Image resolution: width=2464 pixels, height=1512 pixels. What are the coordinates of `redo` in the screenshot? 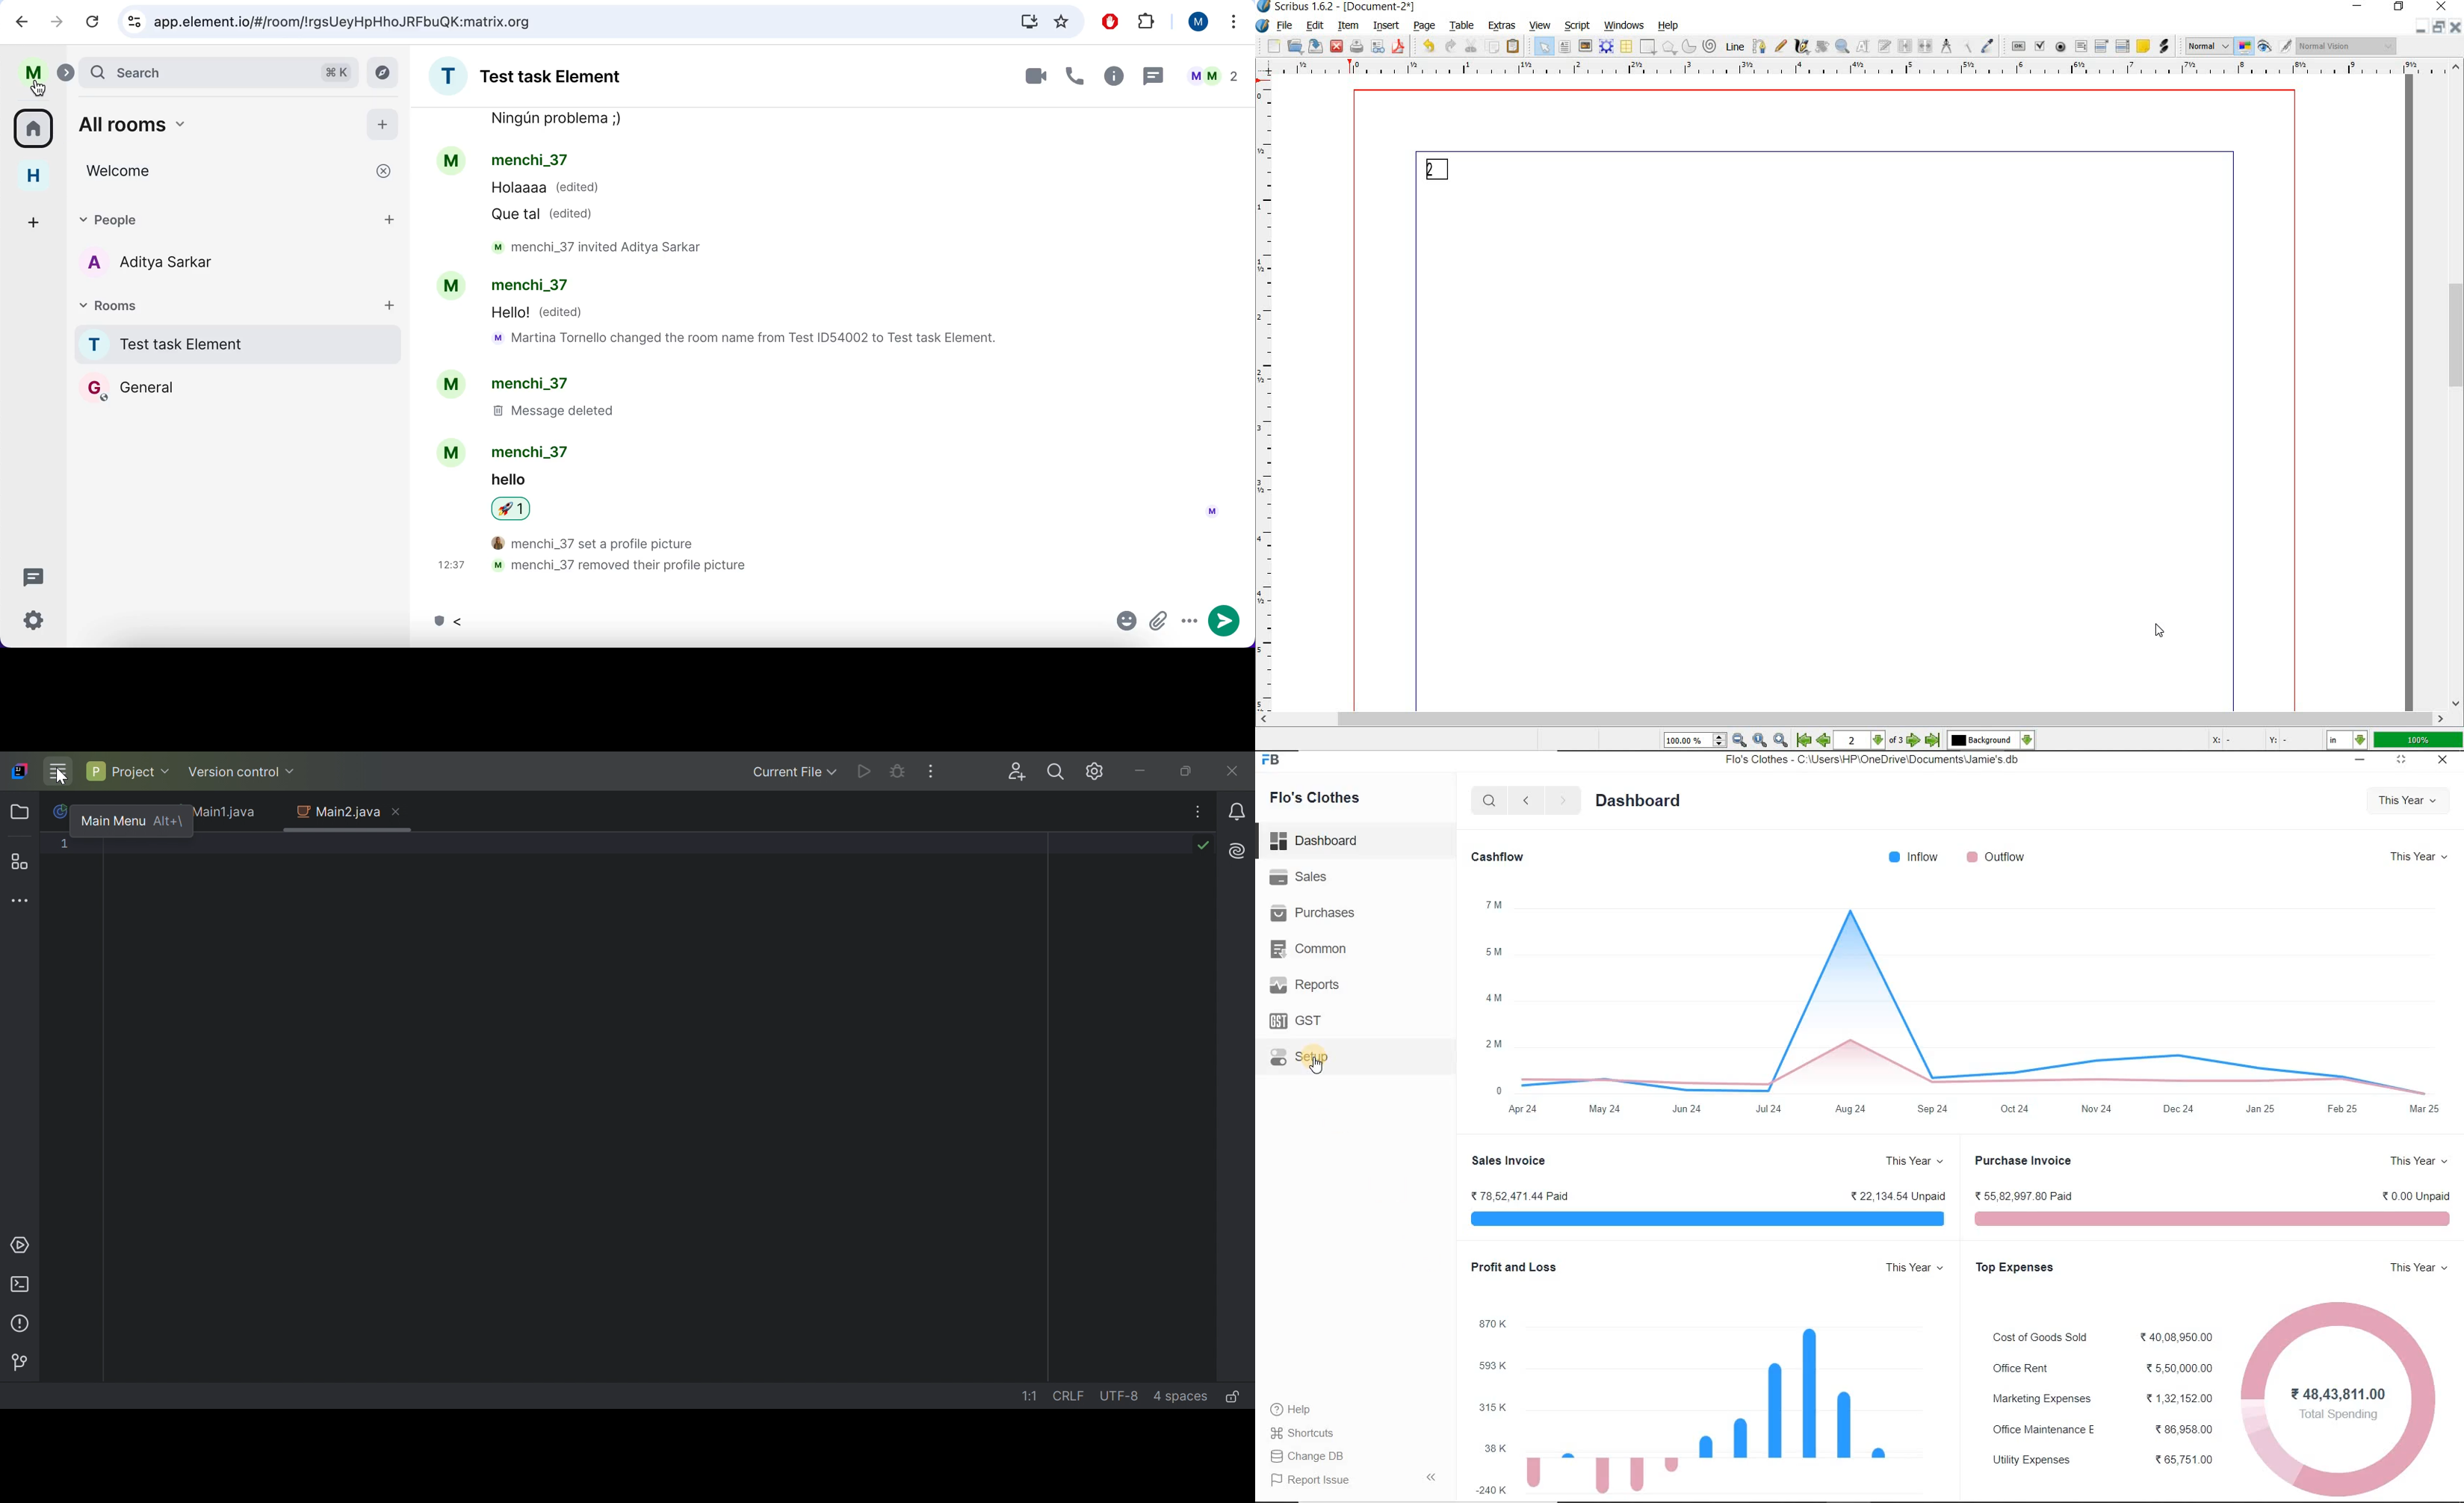 It's located at (1449, 46).